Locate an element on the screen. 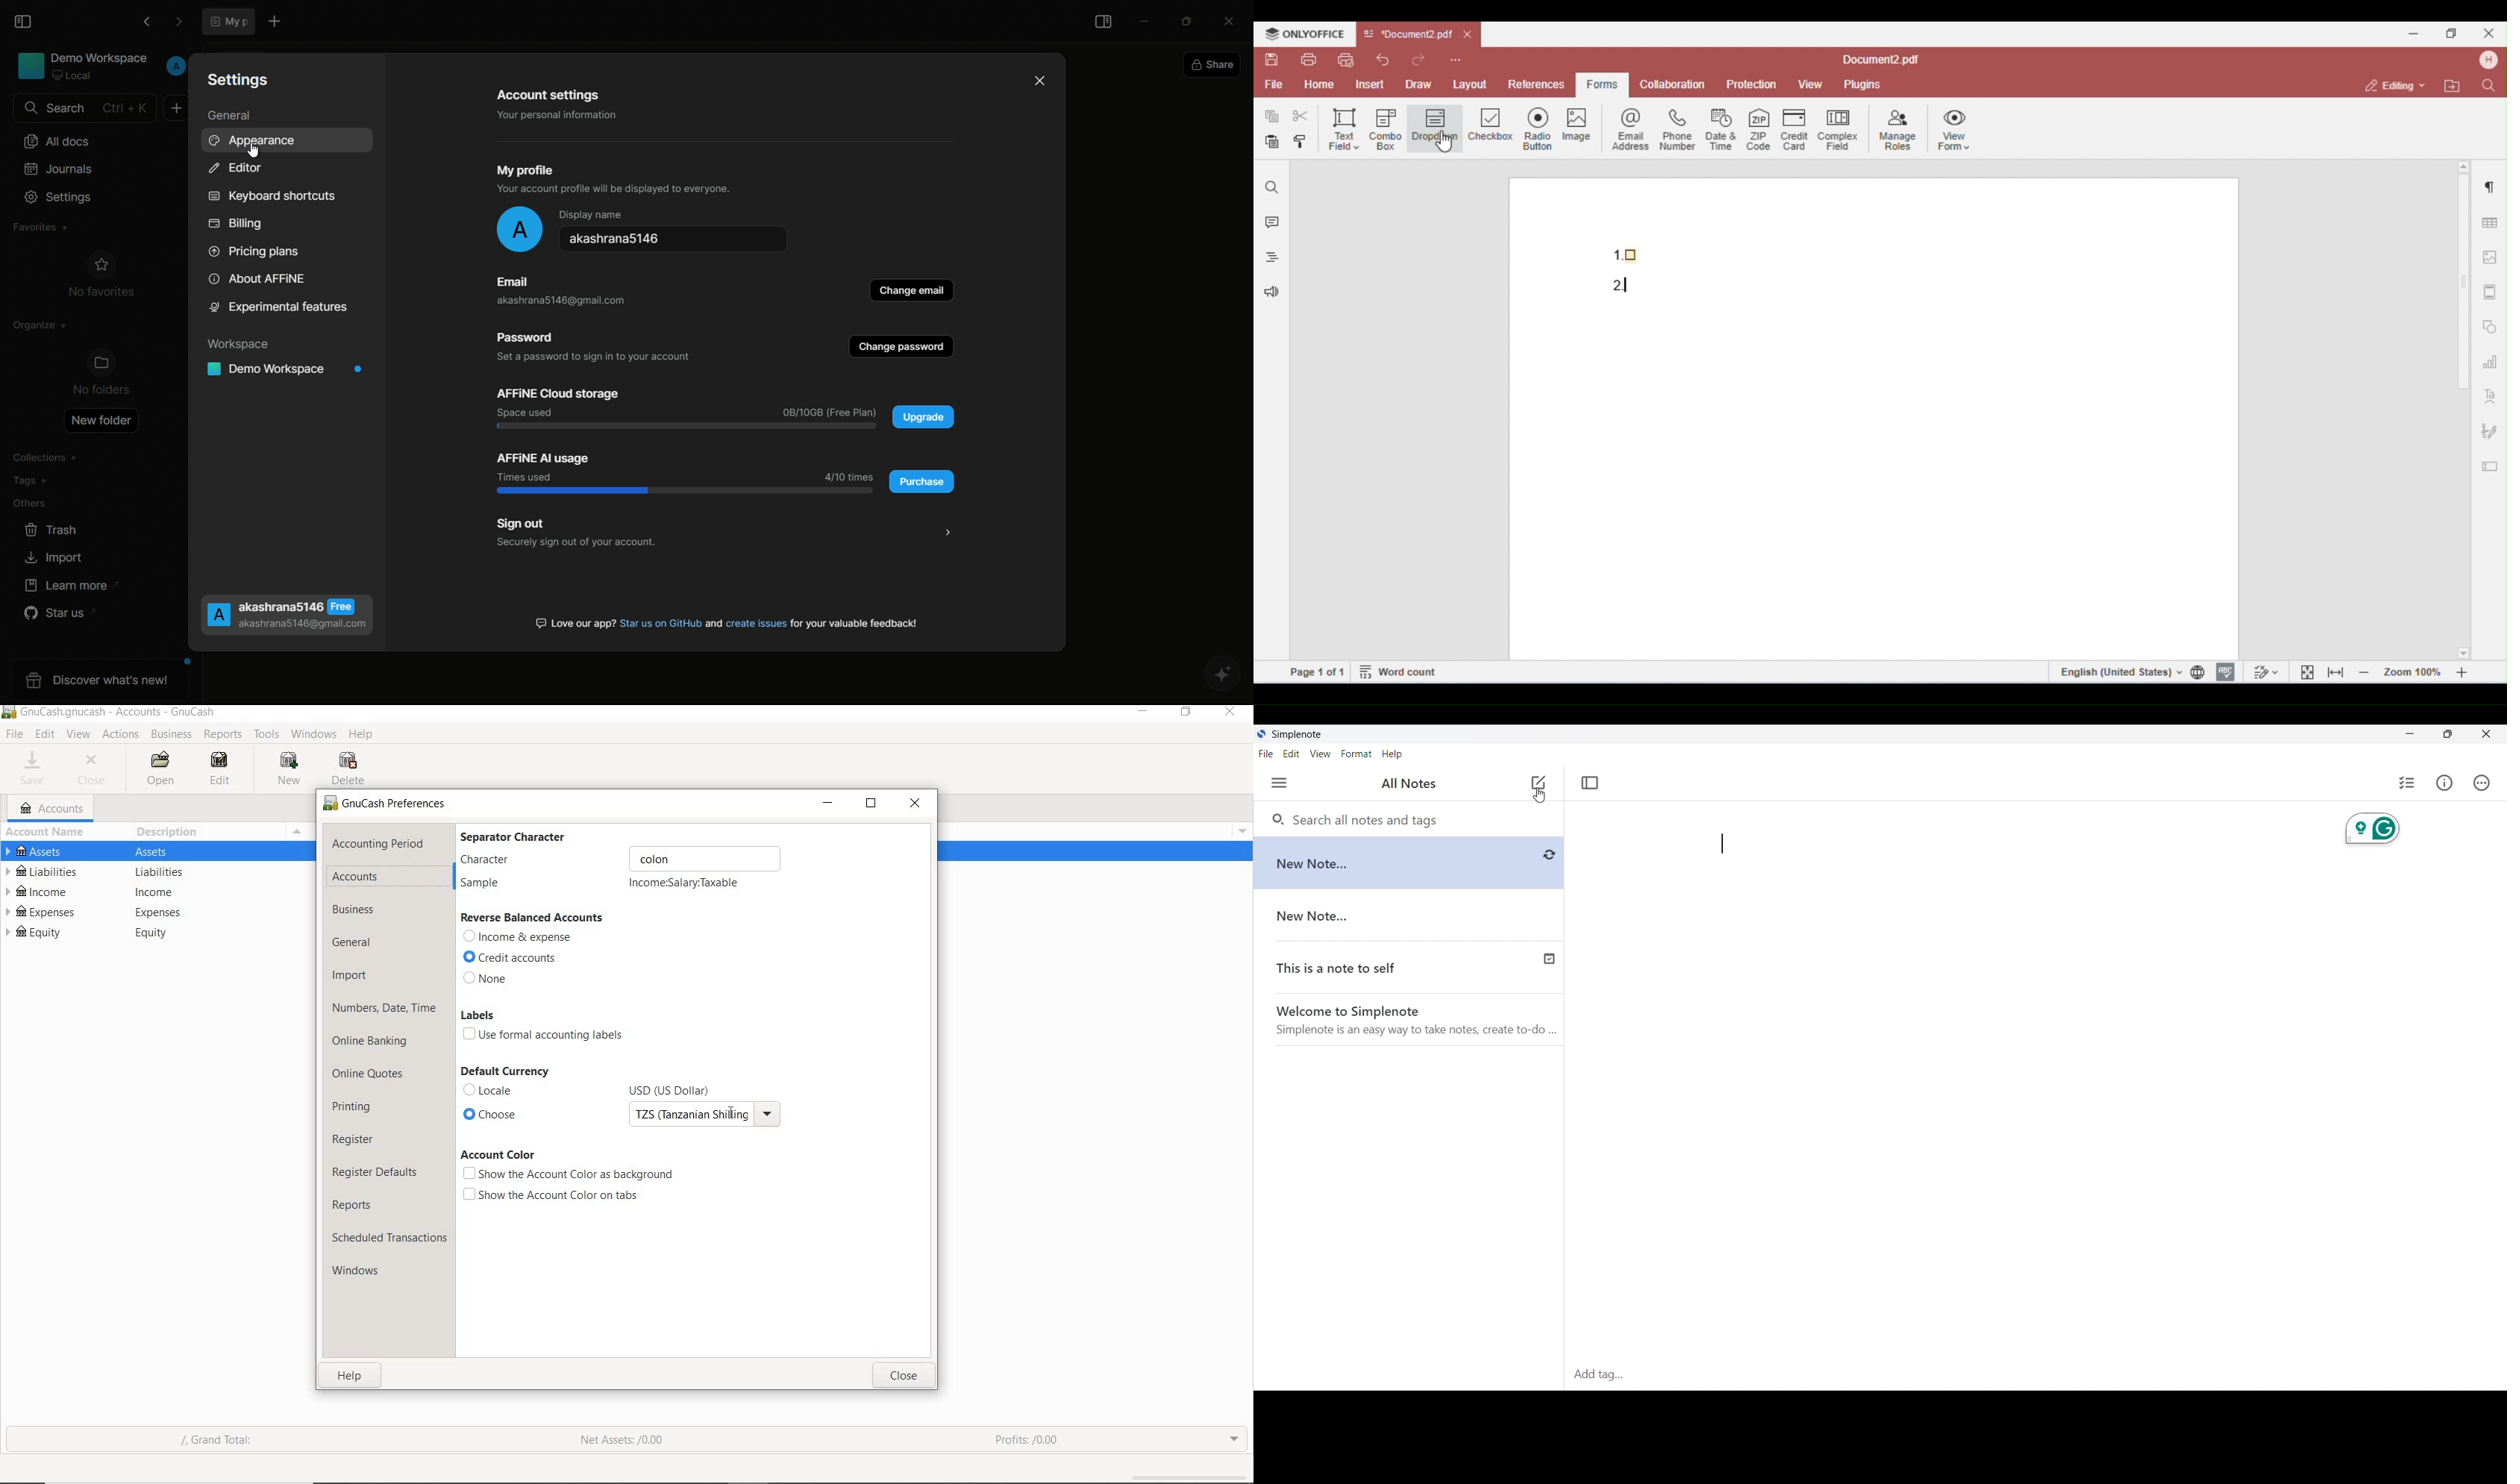 This screenshot has width=2520, height=1484. general is located at coordinates (357, 943).